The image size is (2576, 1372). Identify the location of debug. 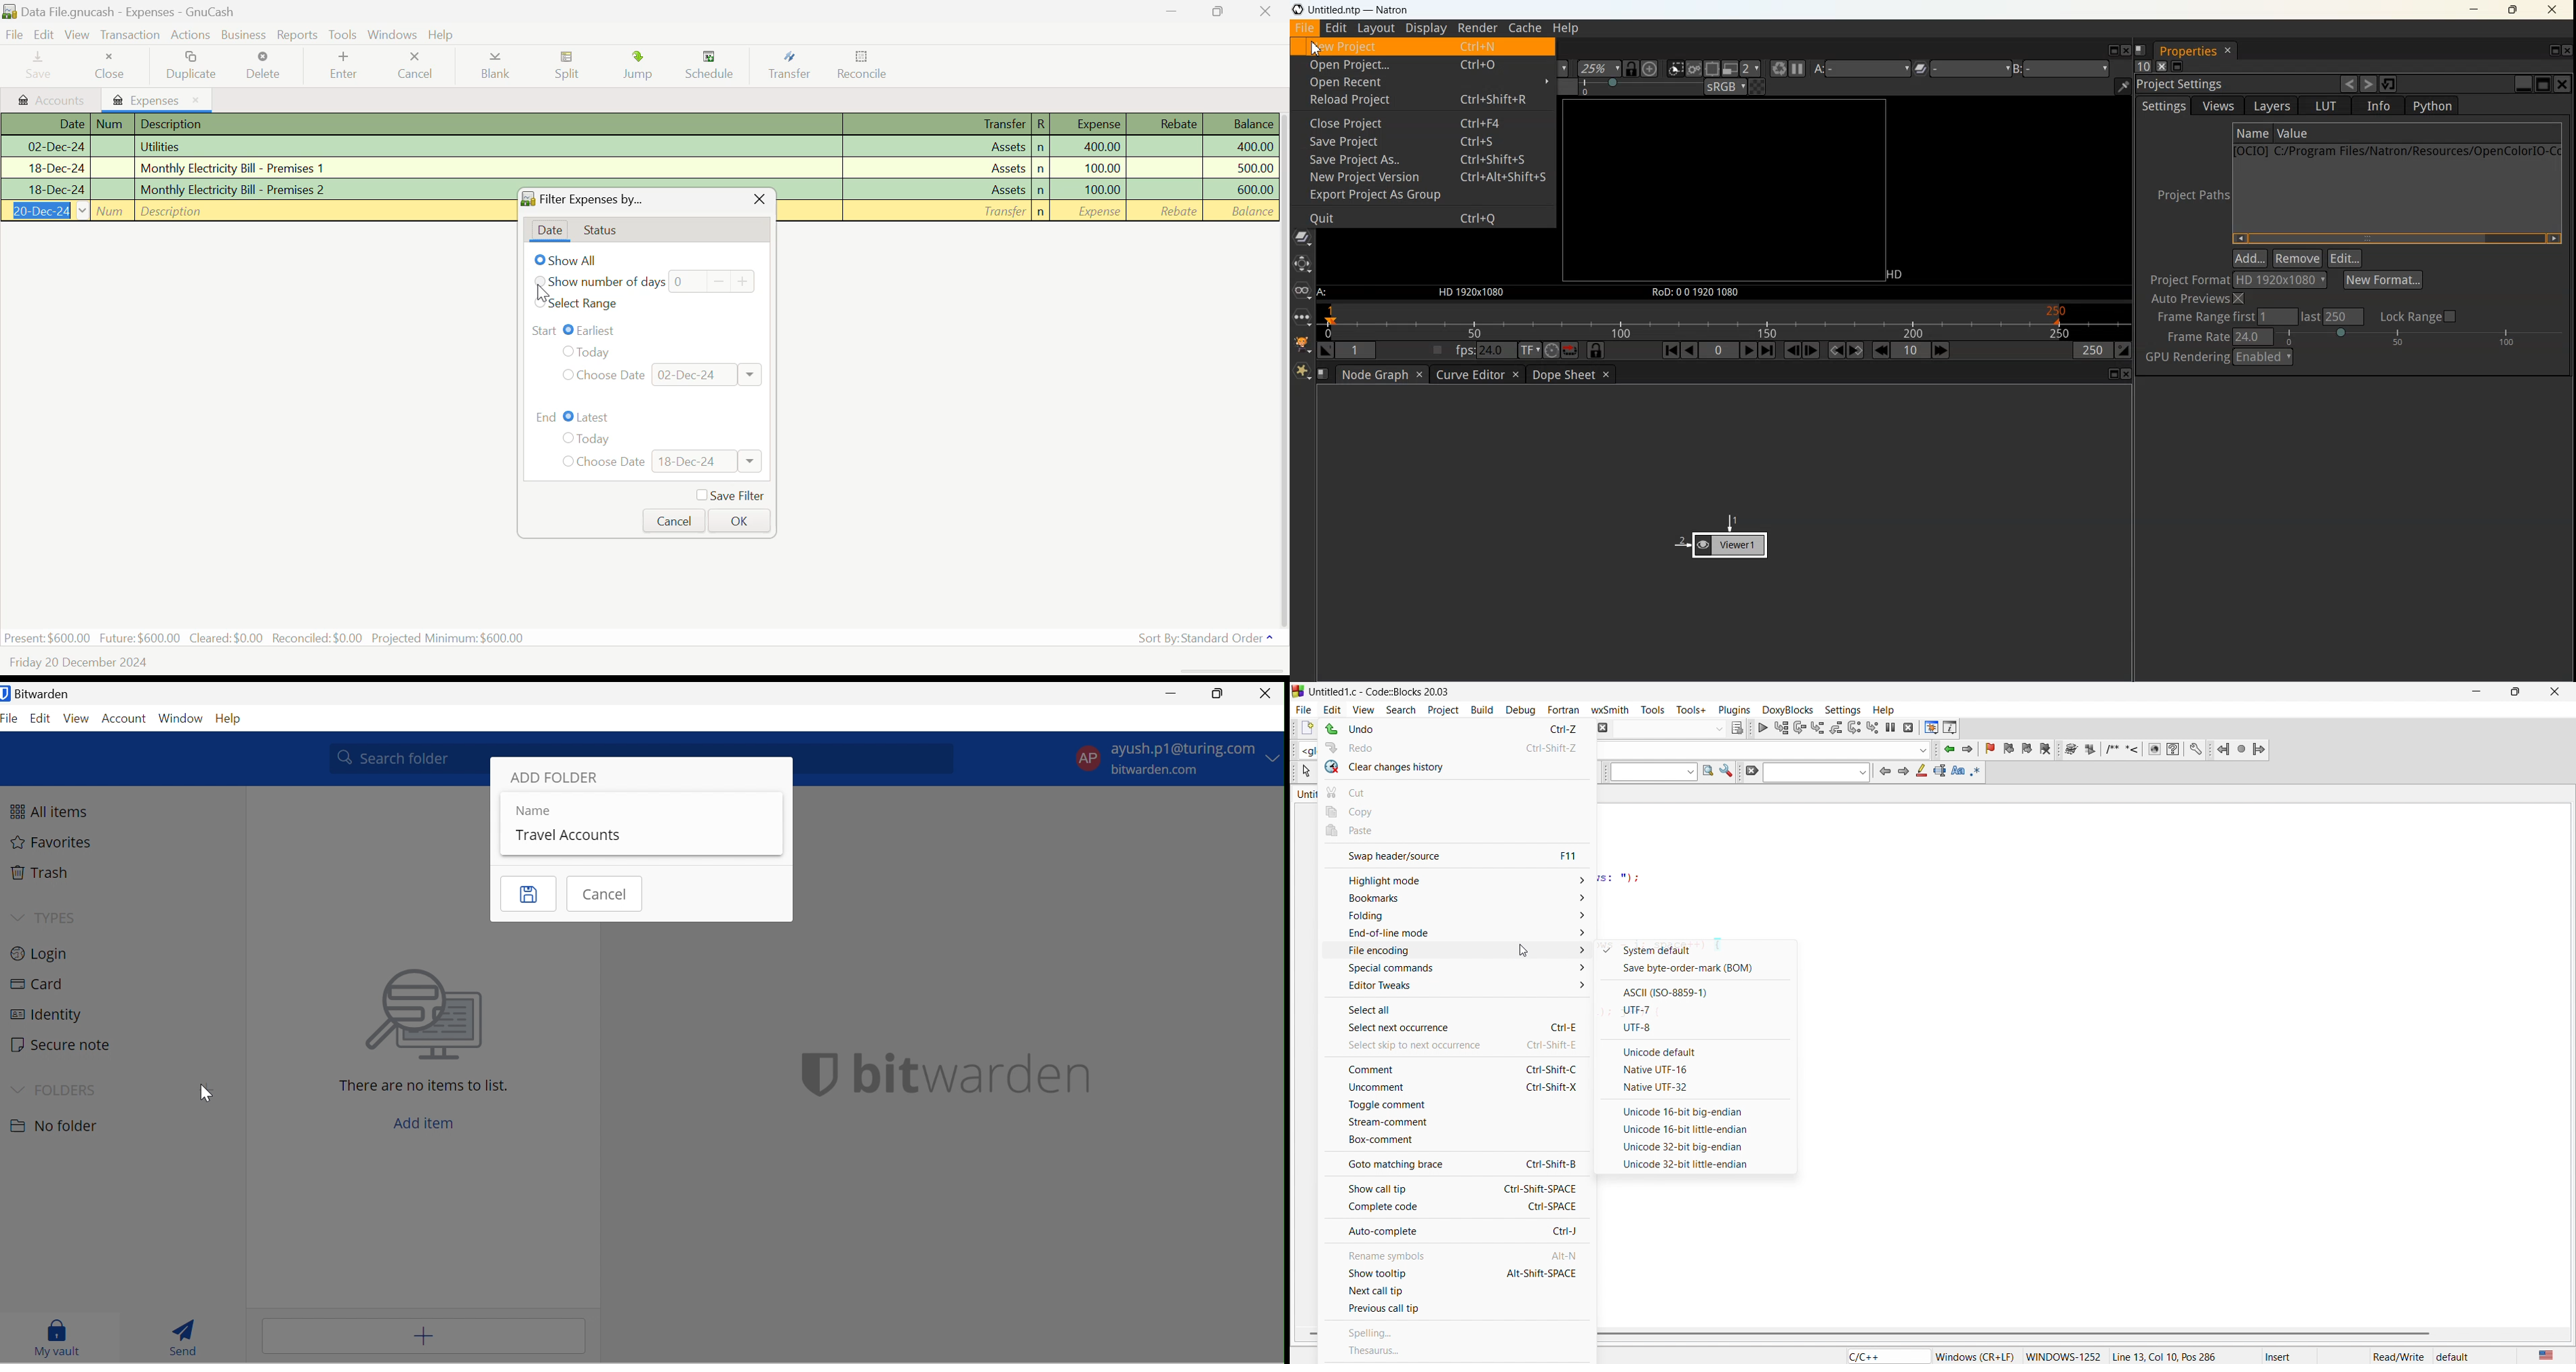
(1522, 711).